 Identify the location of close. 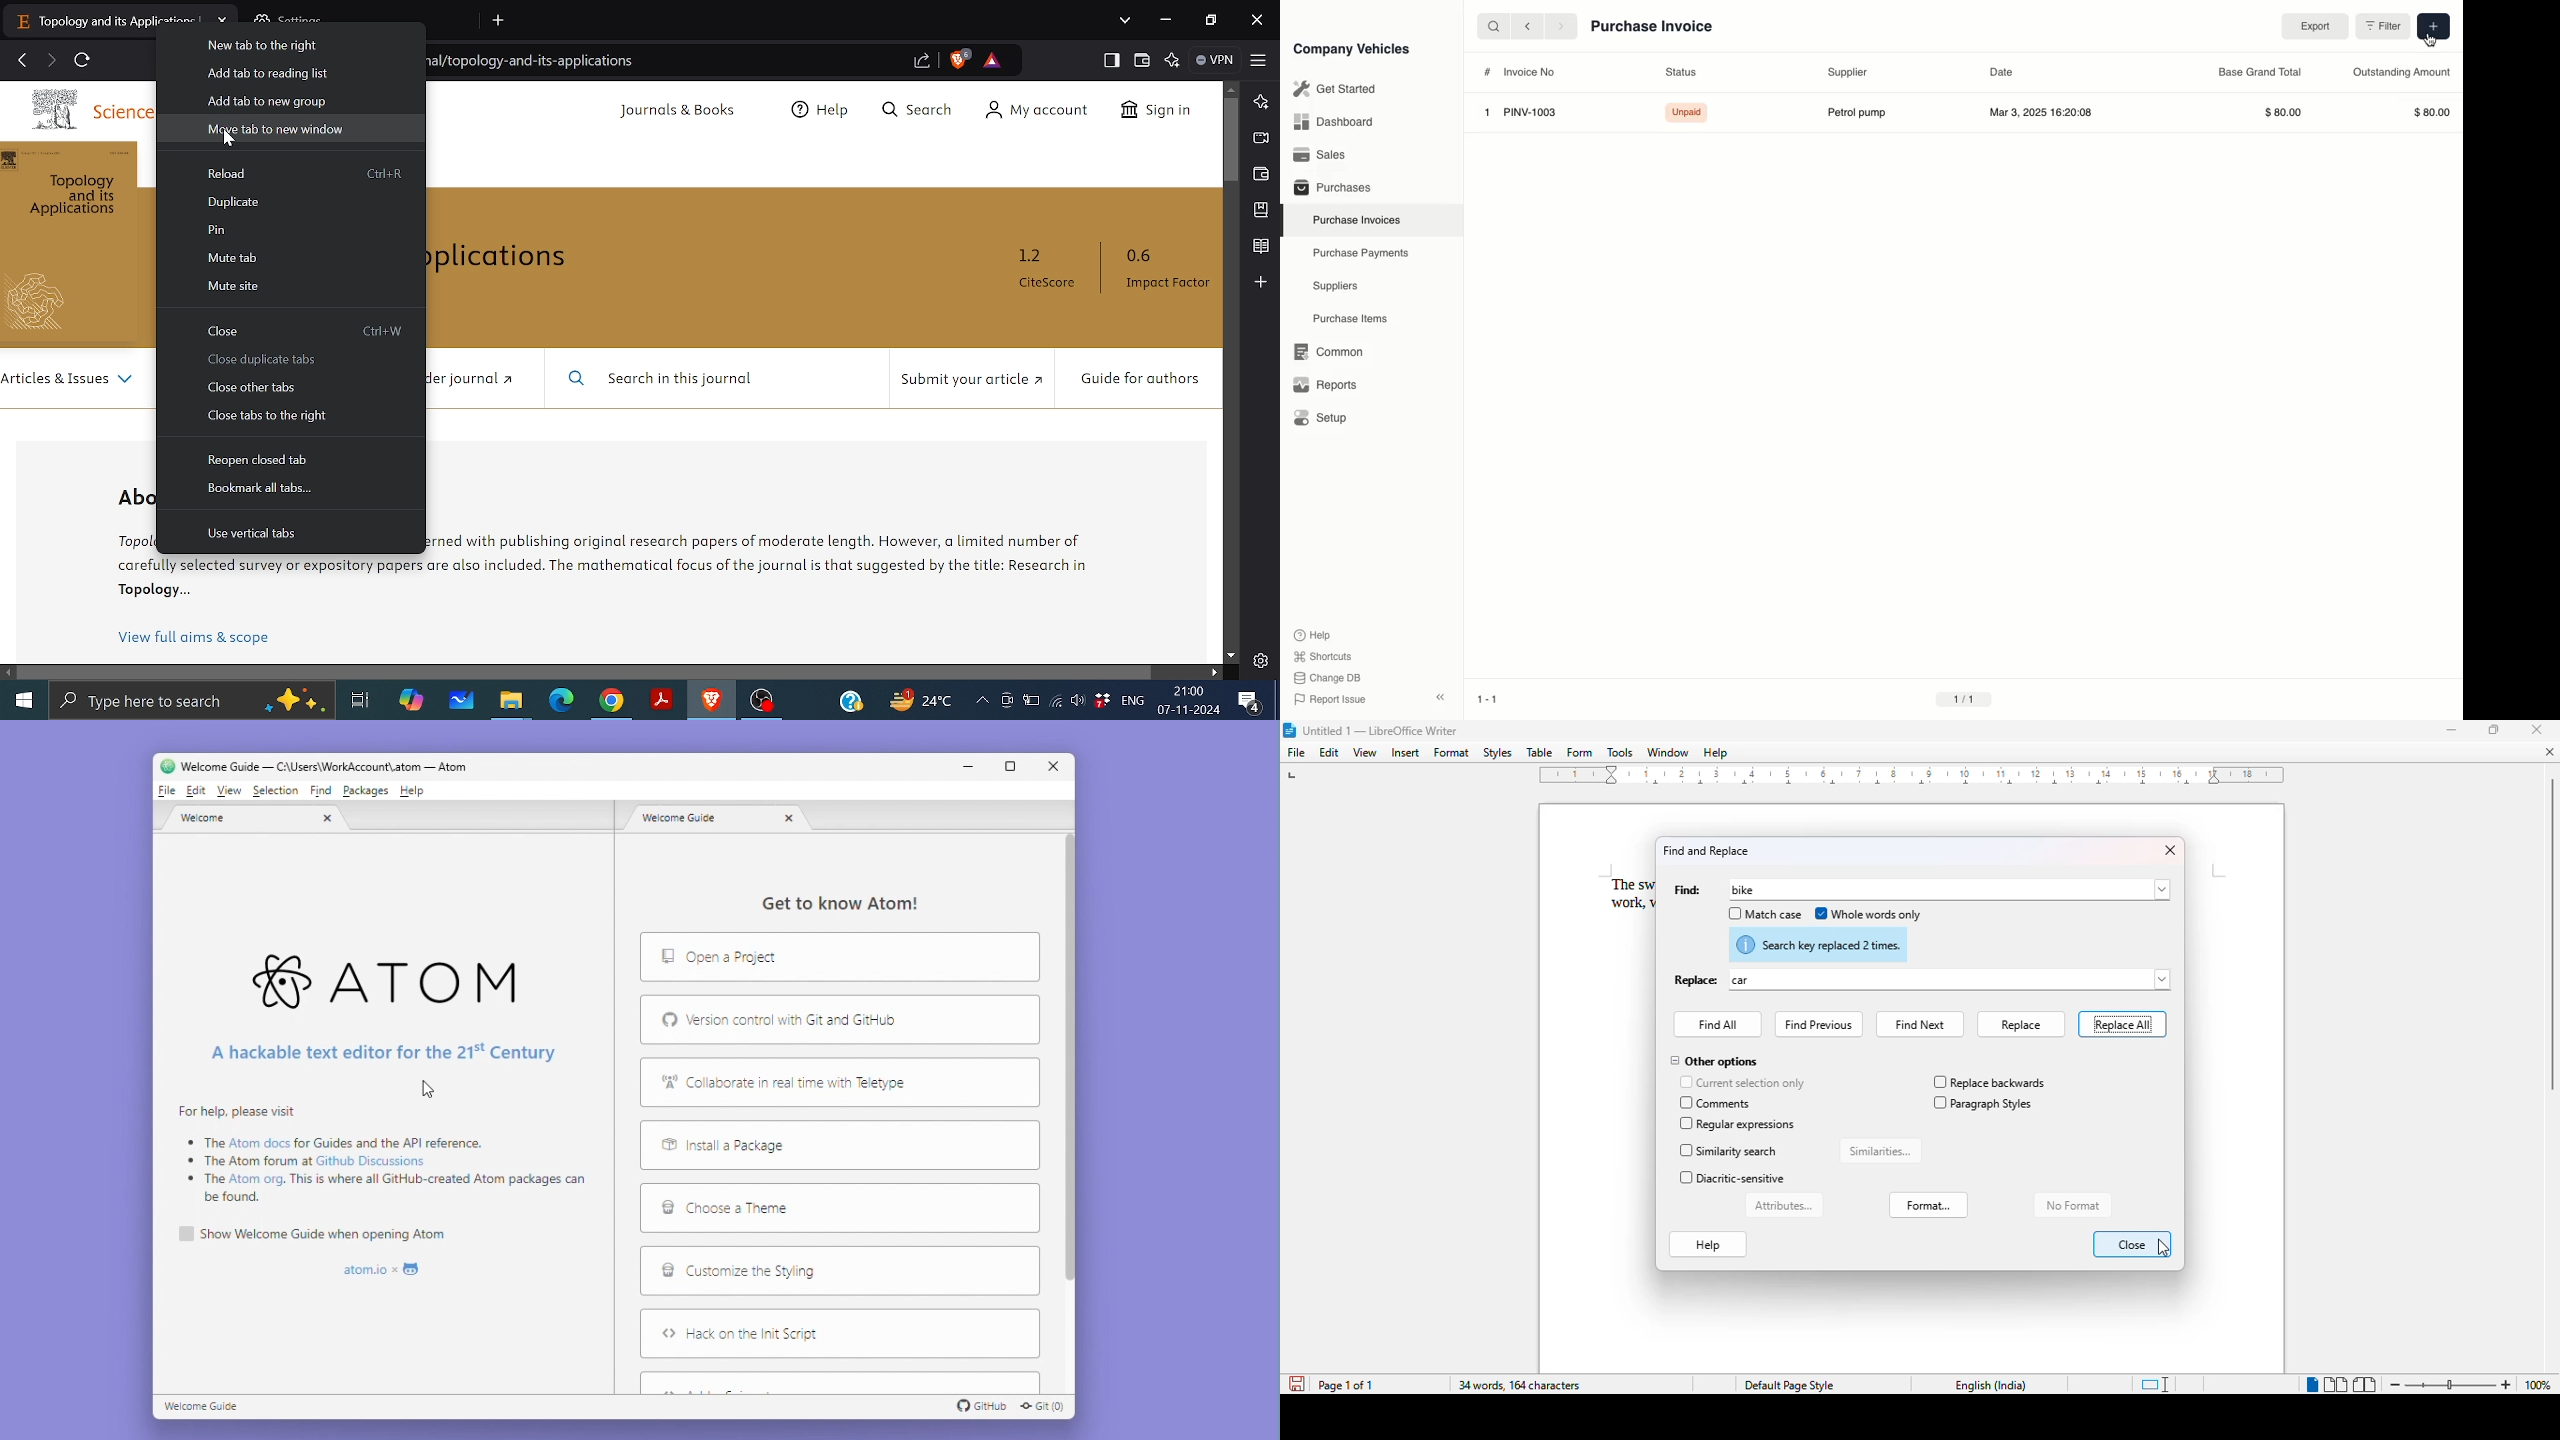
(2169, 850).